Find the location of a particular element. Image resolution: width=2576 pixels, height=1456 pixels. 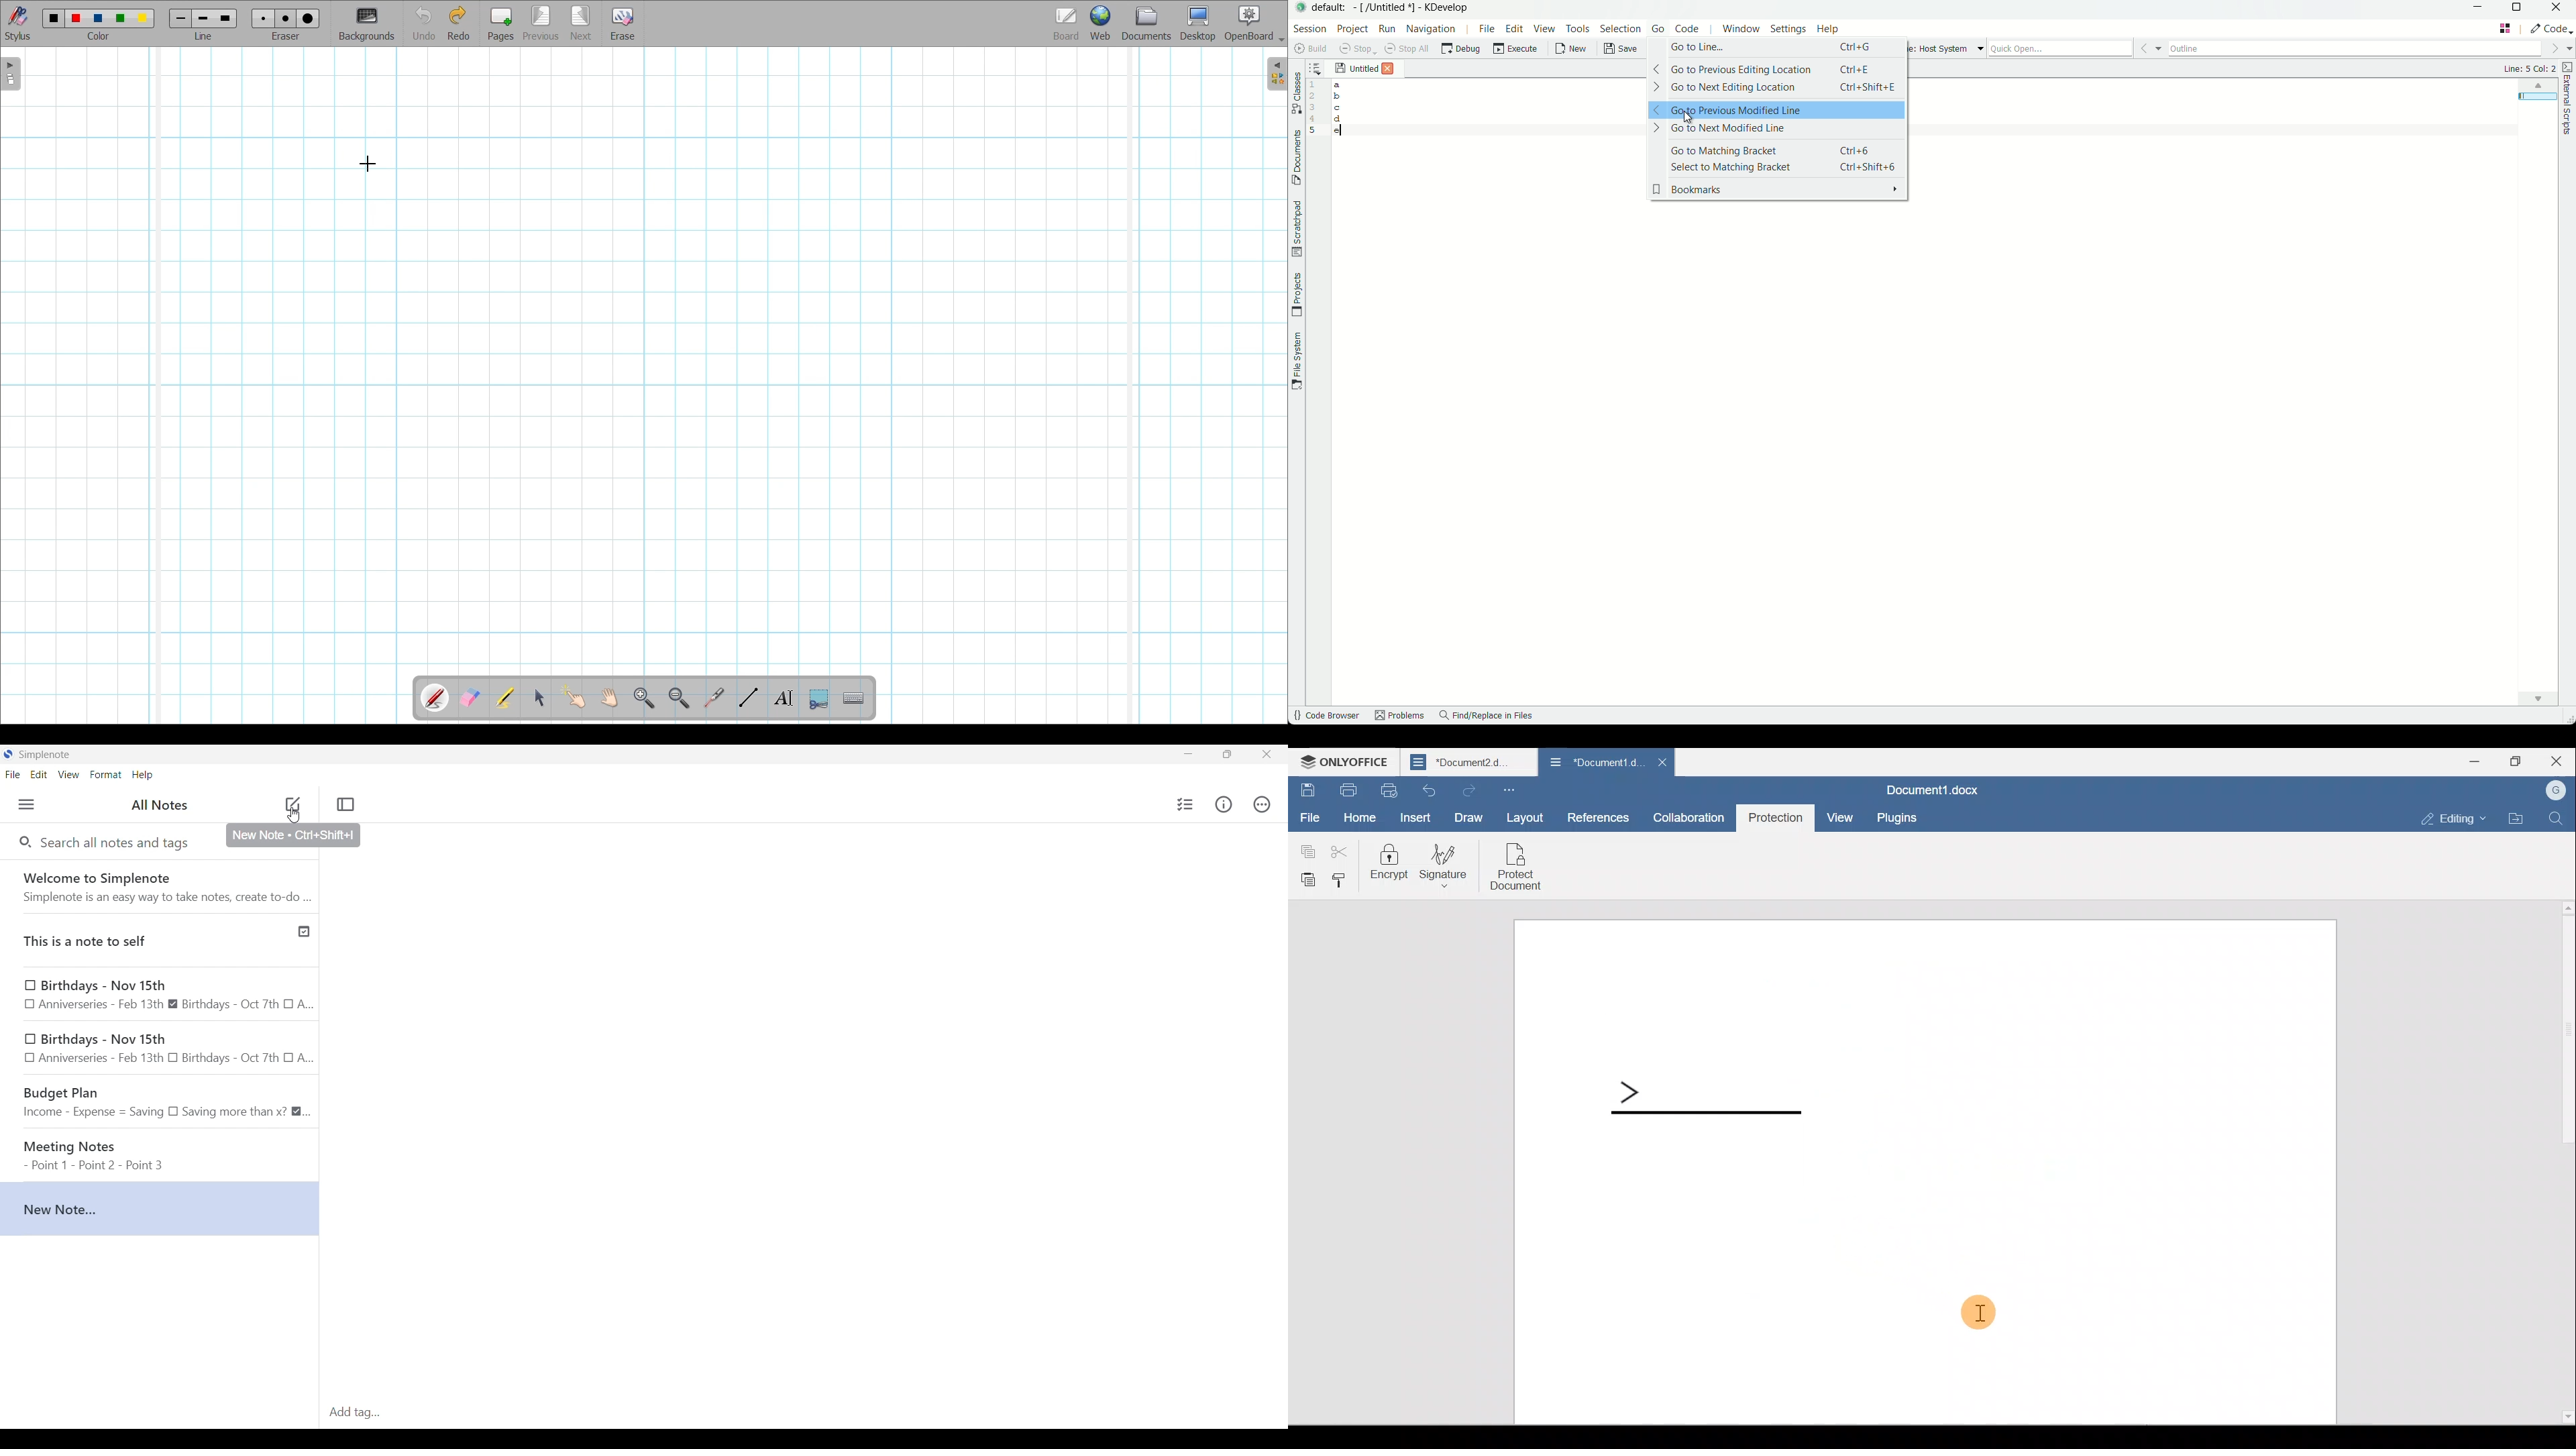

Birthdays - Nov 15th is located at coordinates (159, 994).